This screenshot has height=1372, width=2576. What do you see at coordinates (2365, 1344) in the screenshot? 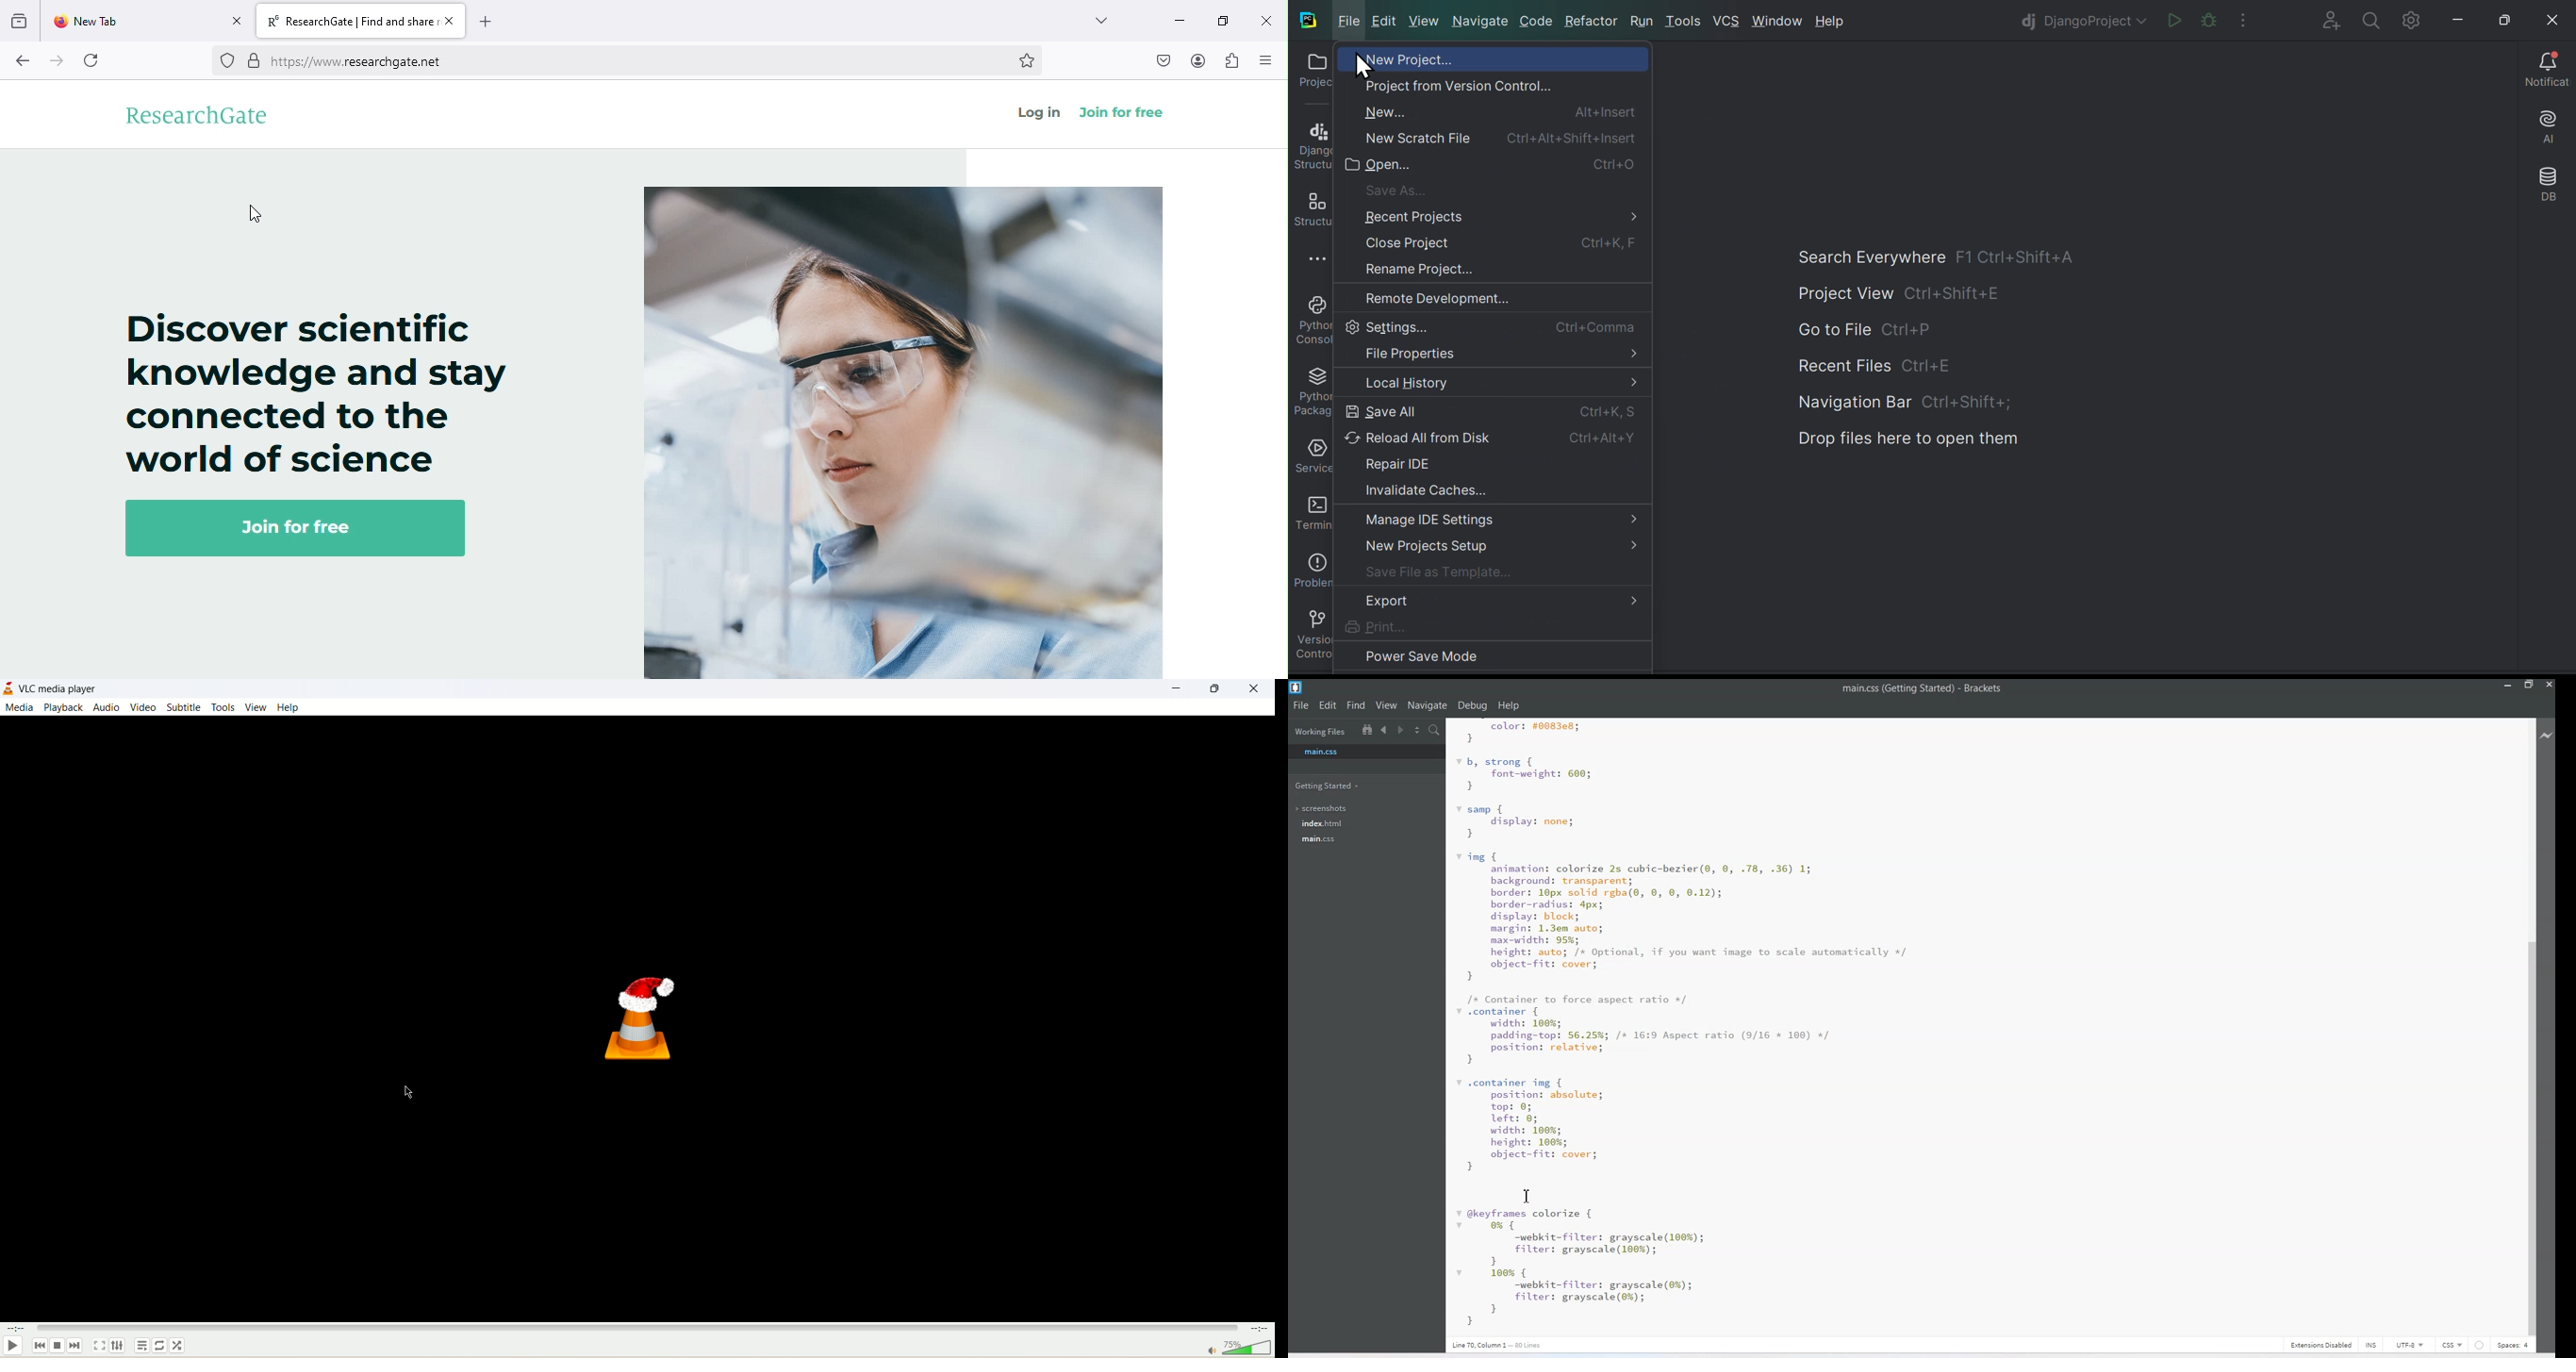
I see `INS` at bounding box center [2365, 1344].